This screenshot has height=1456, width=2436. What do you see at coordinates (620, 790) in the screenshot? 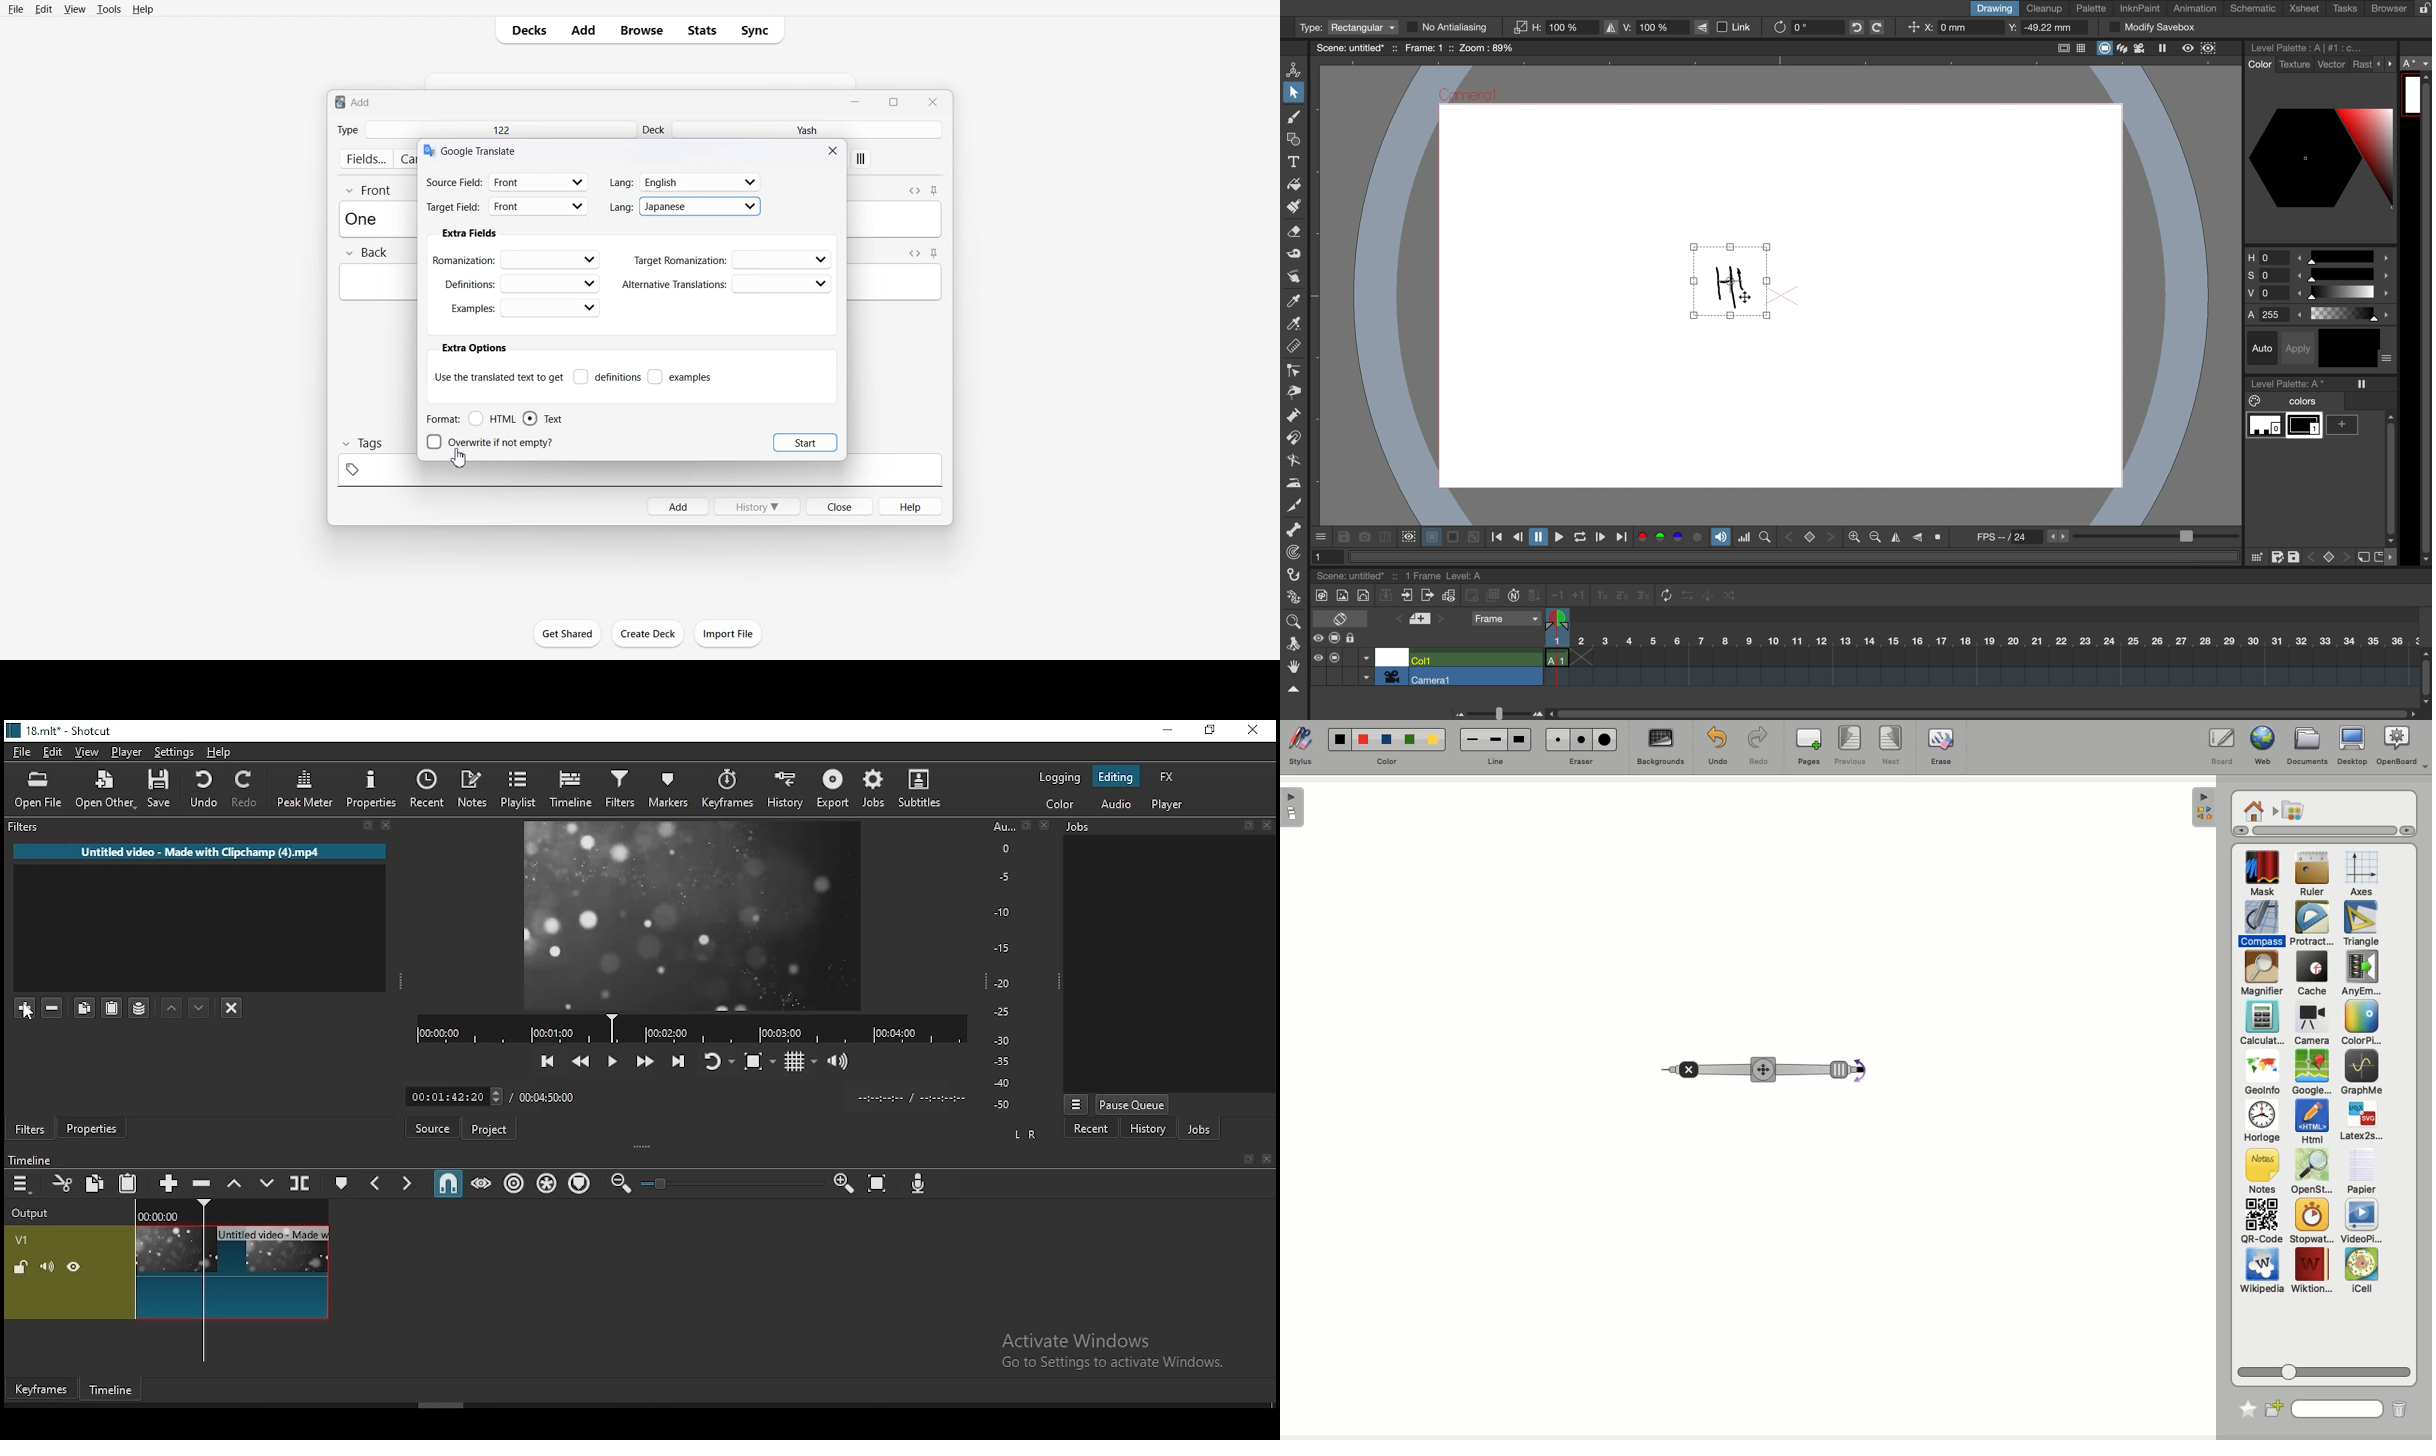
I see `filters` at bounding box center [620, 790].